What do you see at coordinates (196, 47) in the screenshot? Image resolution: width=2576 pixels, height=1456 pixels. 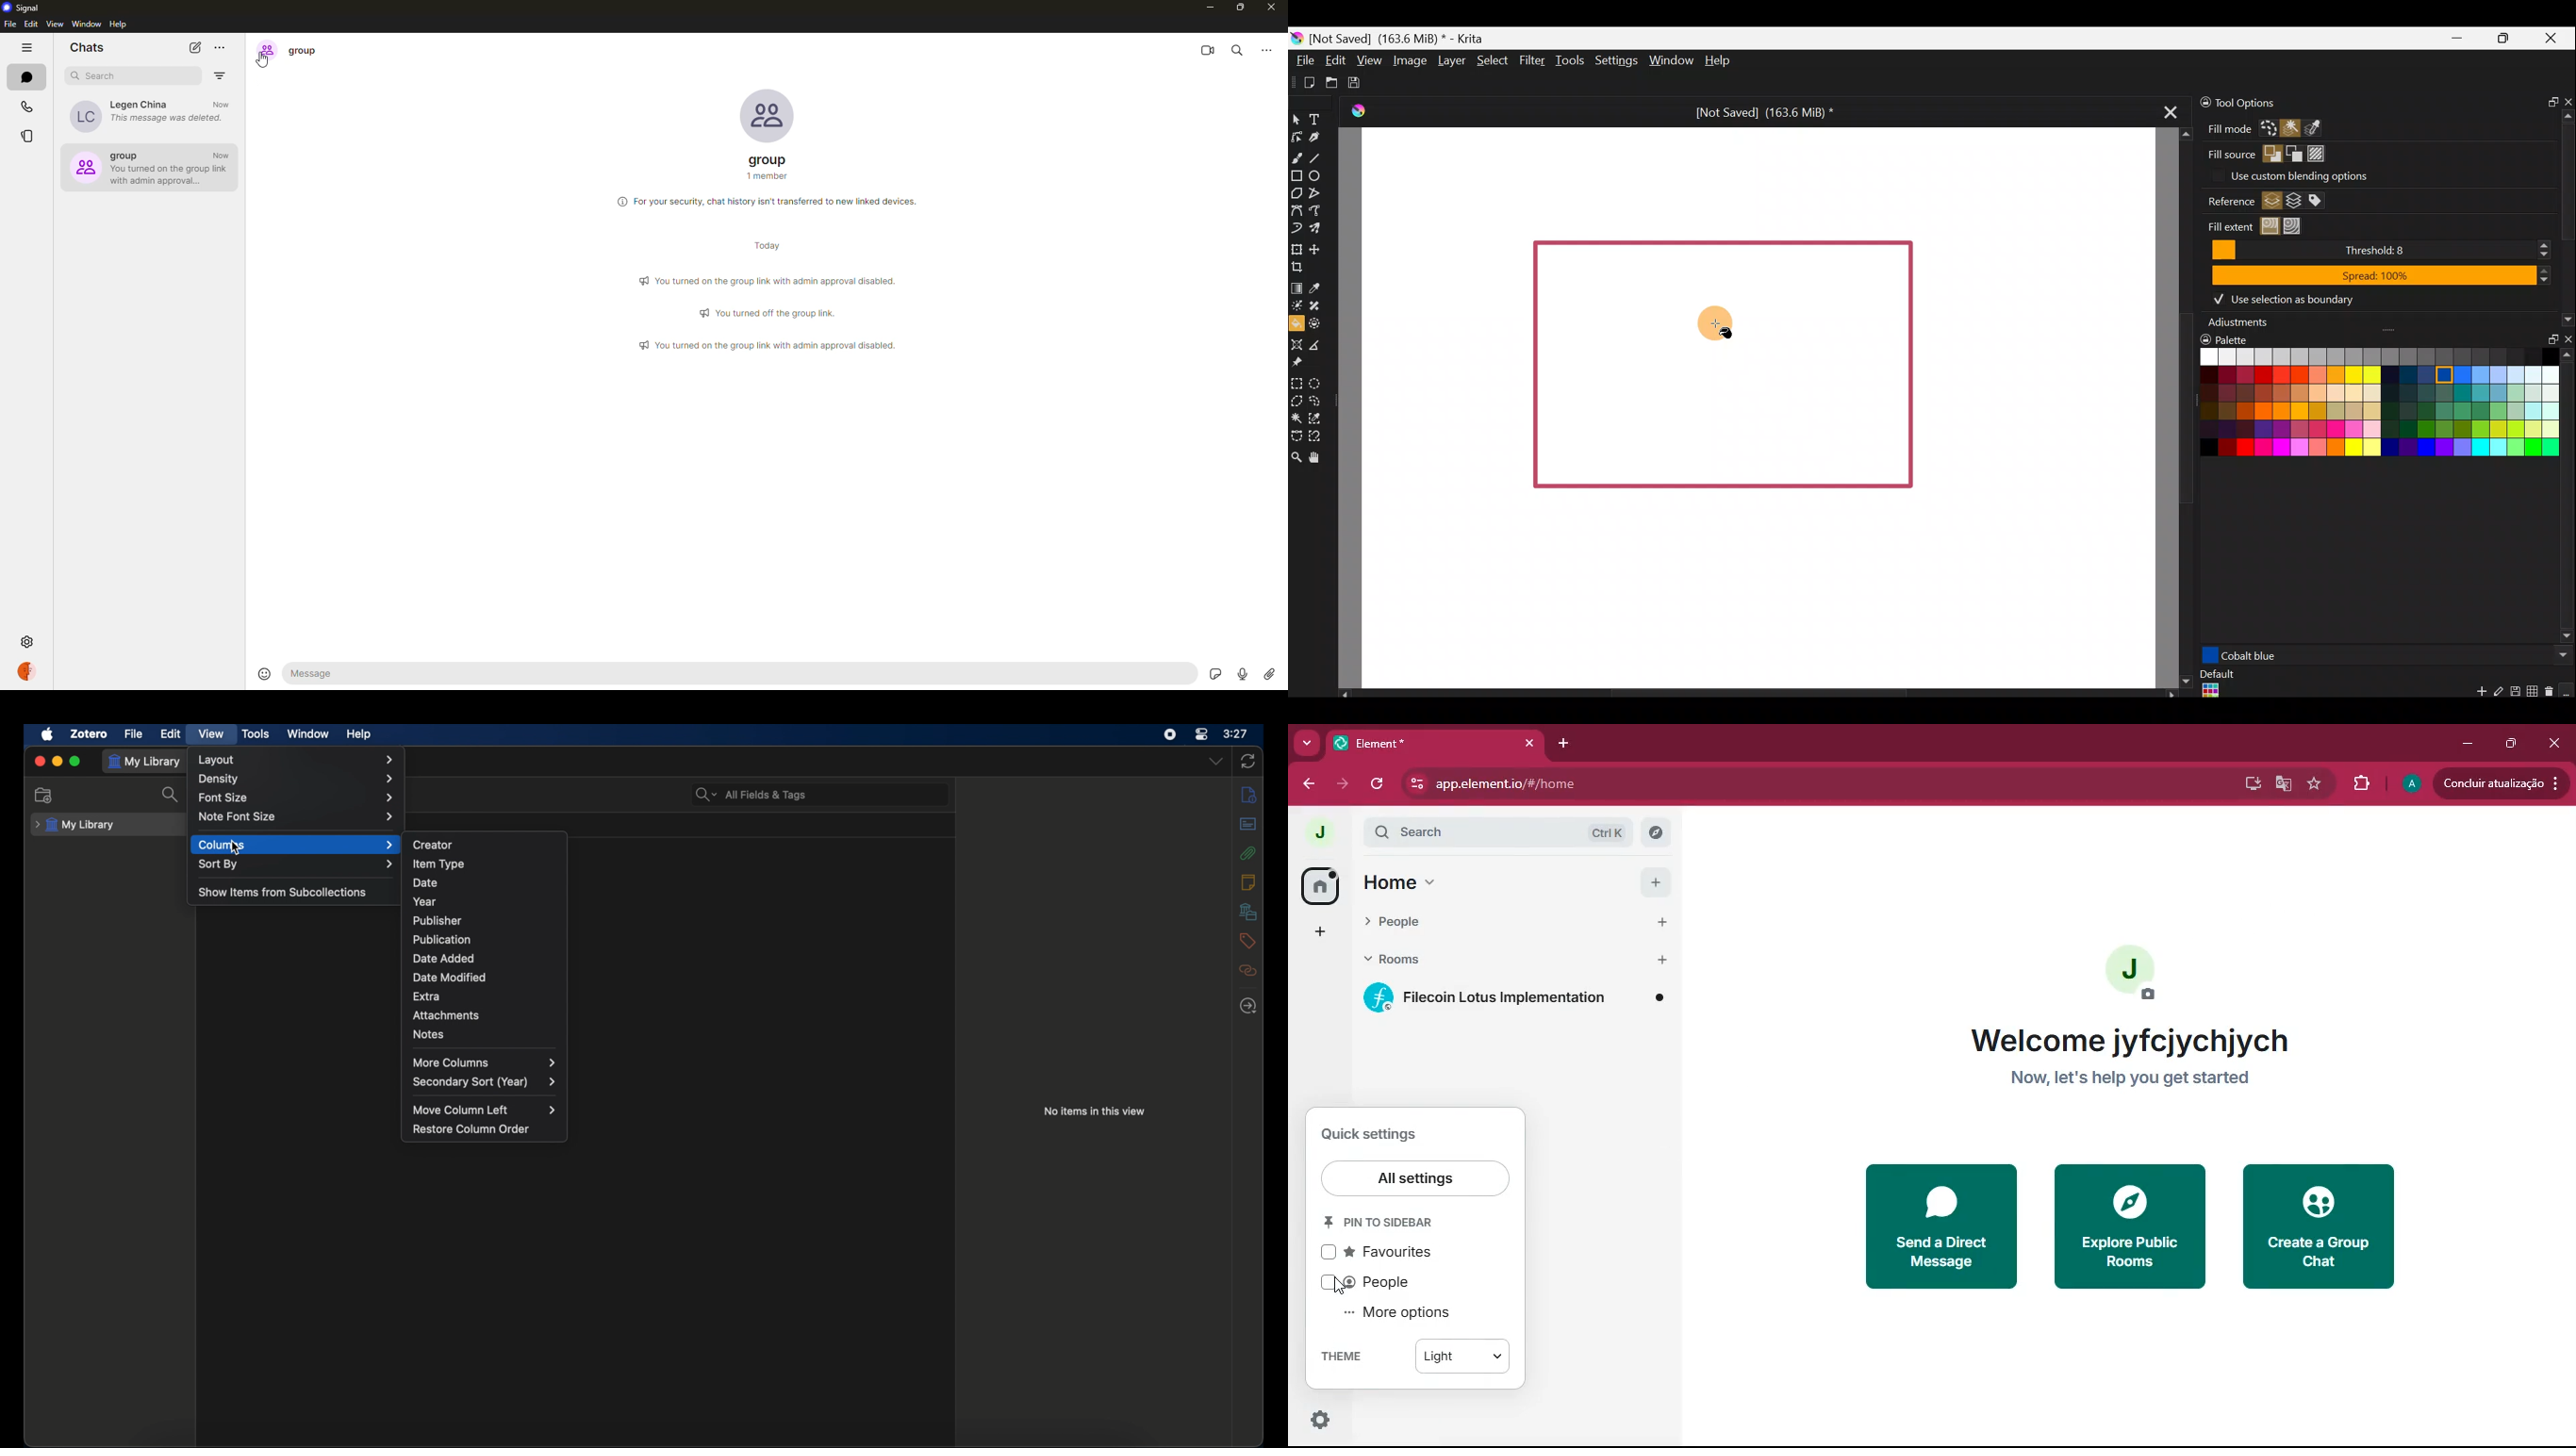 I see `new chat` at bounding box center [196, 47].